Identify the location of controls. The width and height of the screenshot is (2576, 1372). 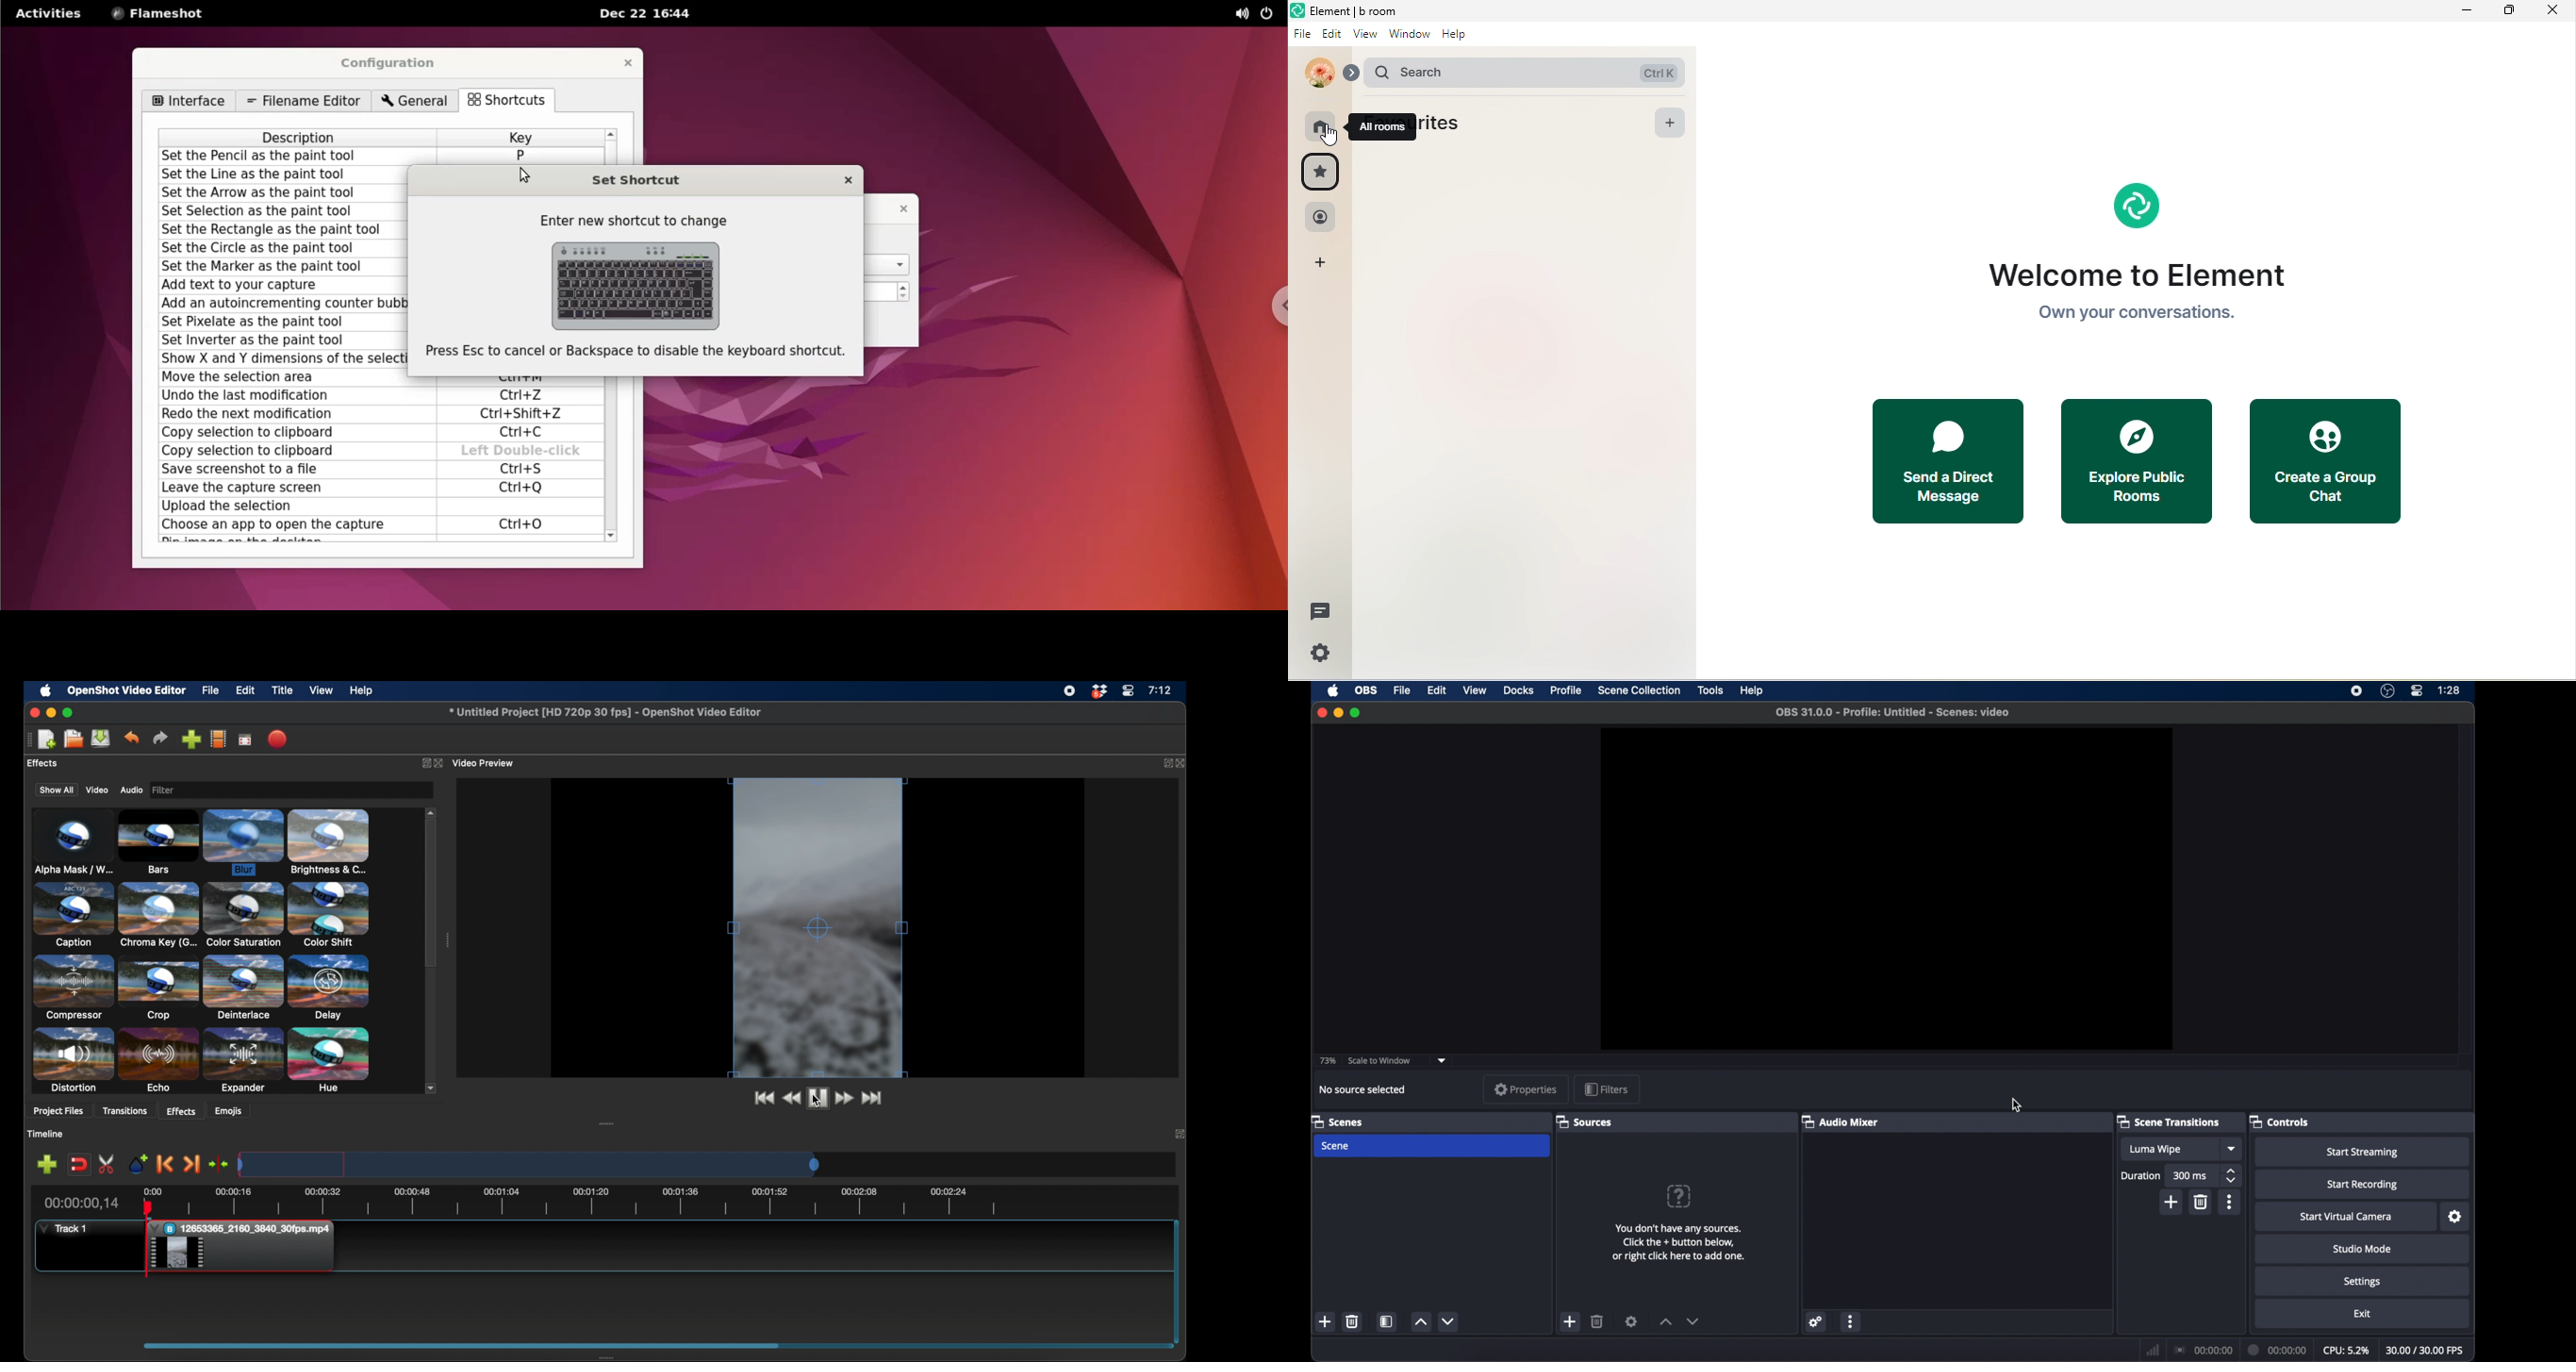
(2281, 1122).